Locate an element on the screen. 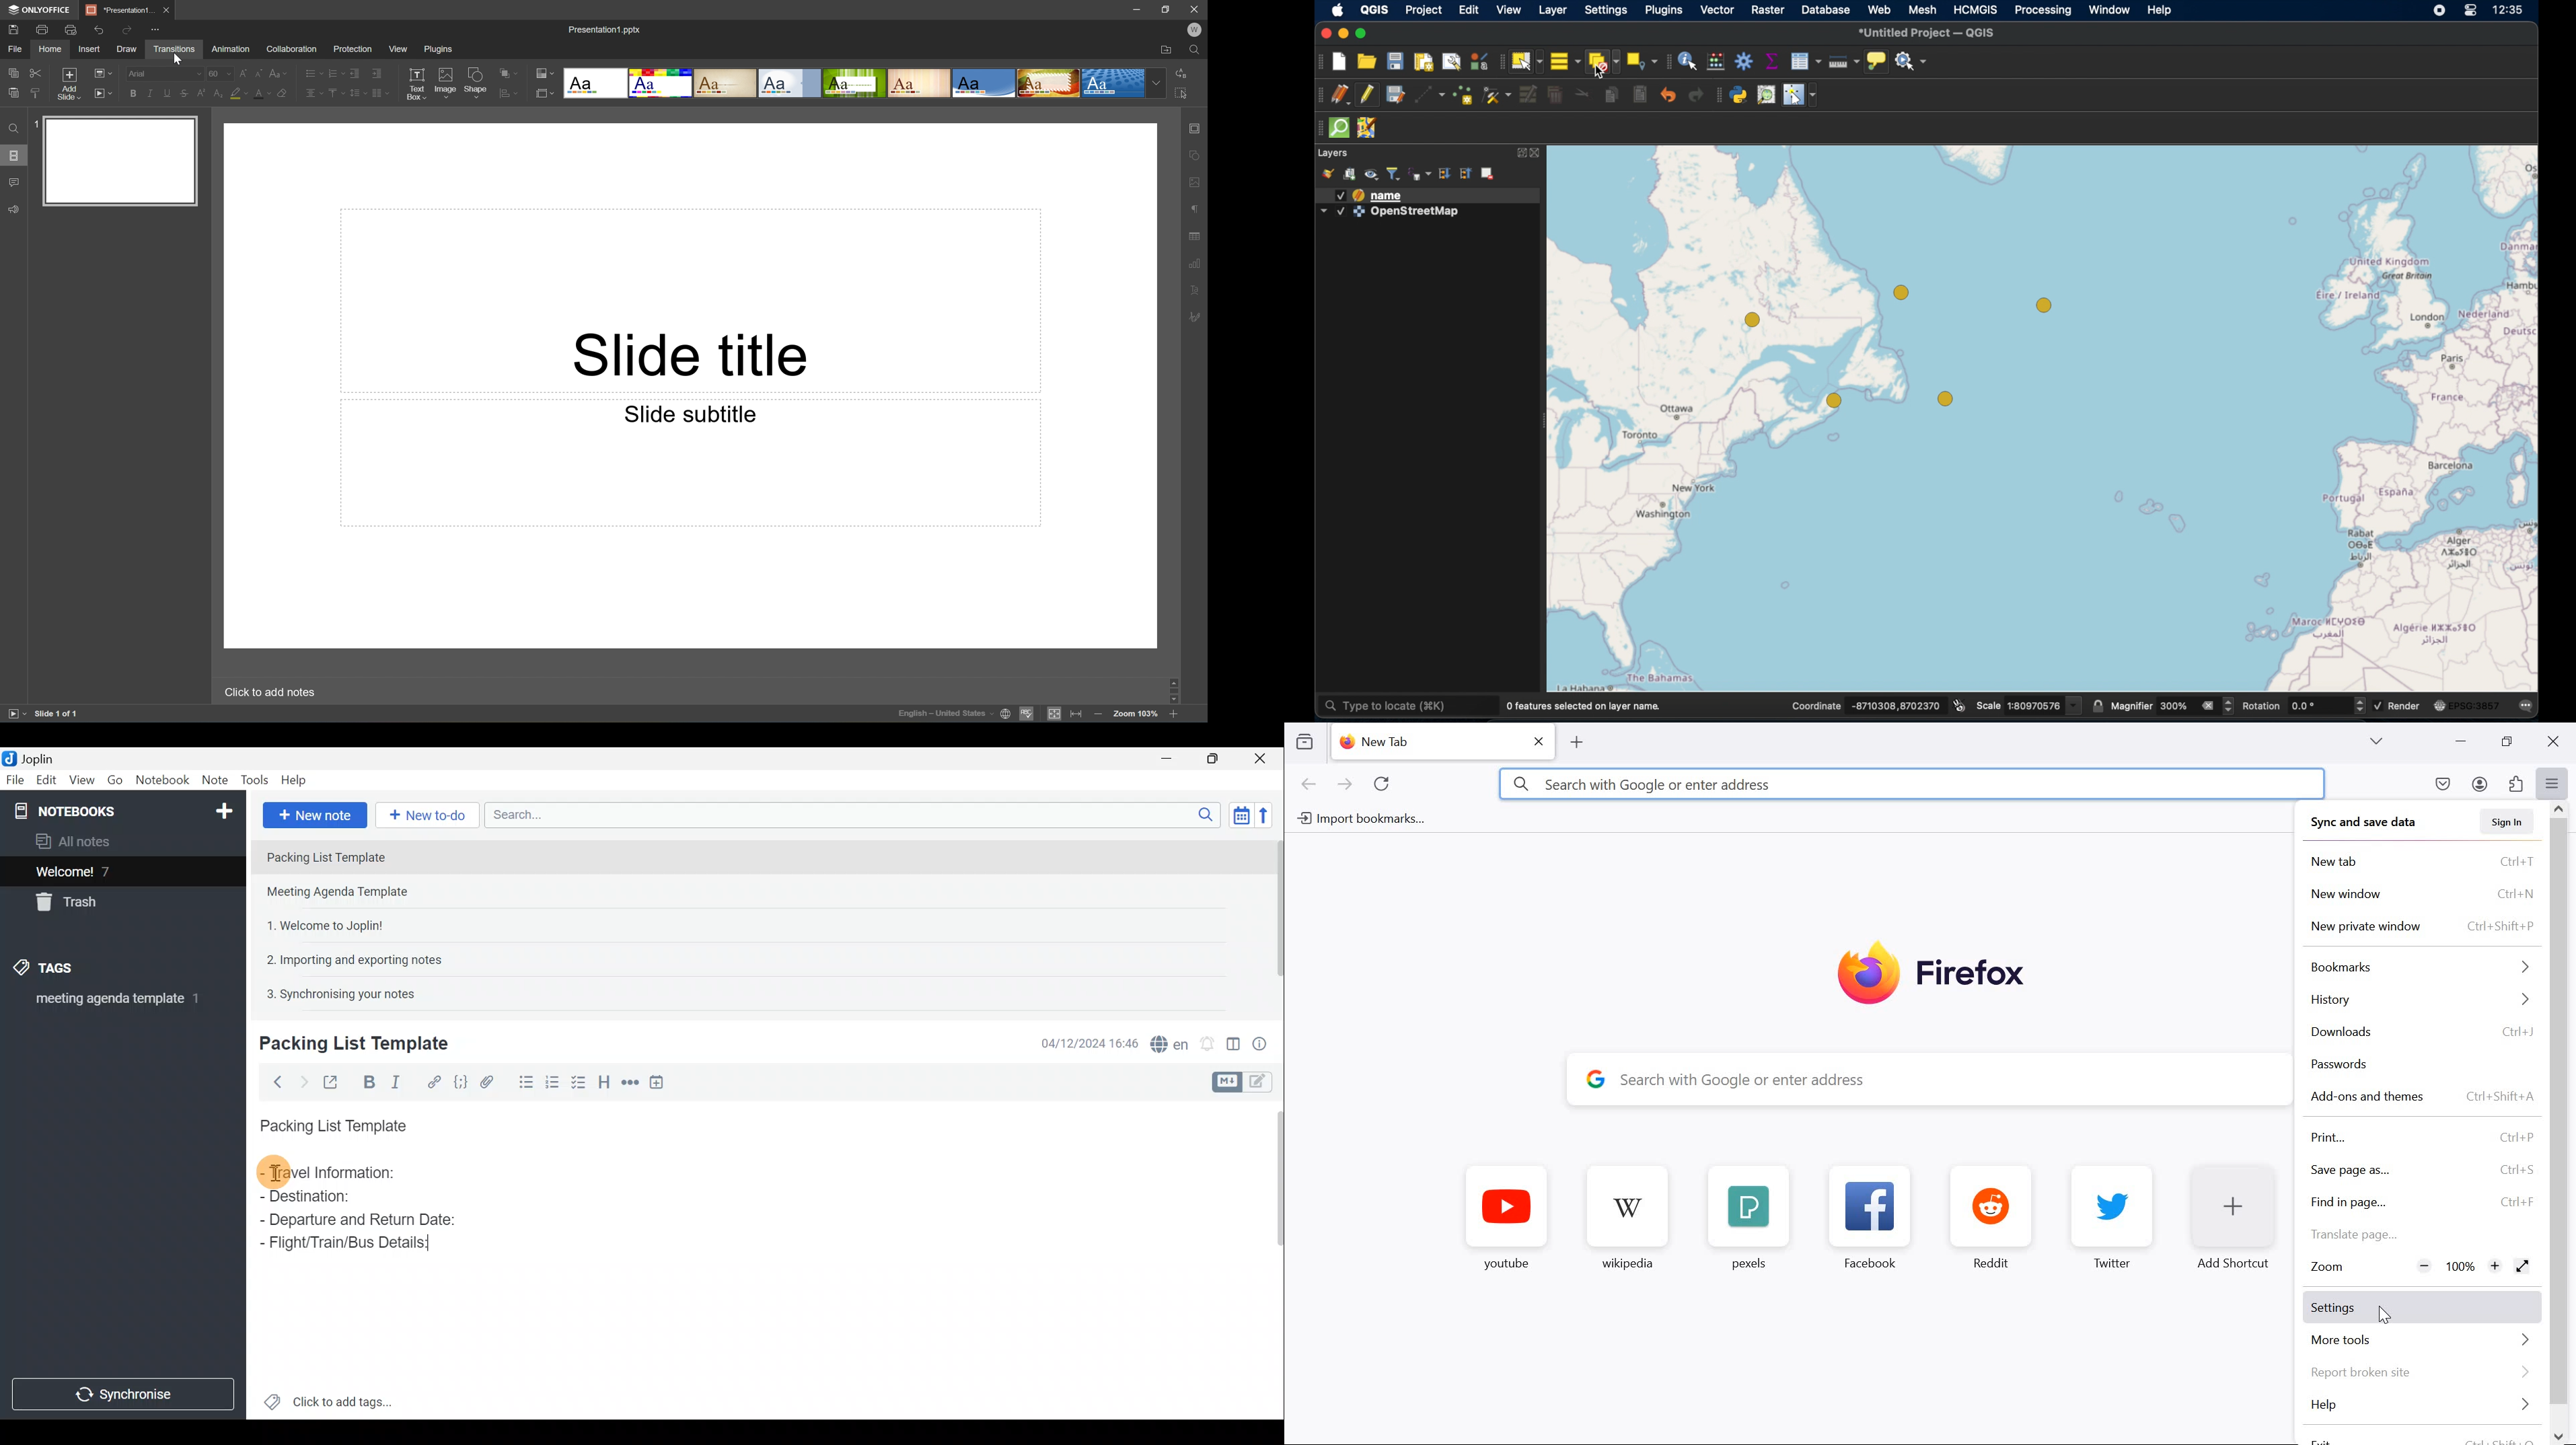 The width and height of the screenshot is (2576, 1456). Transitions is located at coordinates (175, 49).